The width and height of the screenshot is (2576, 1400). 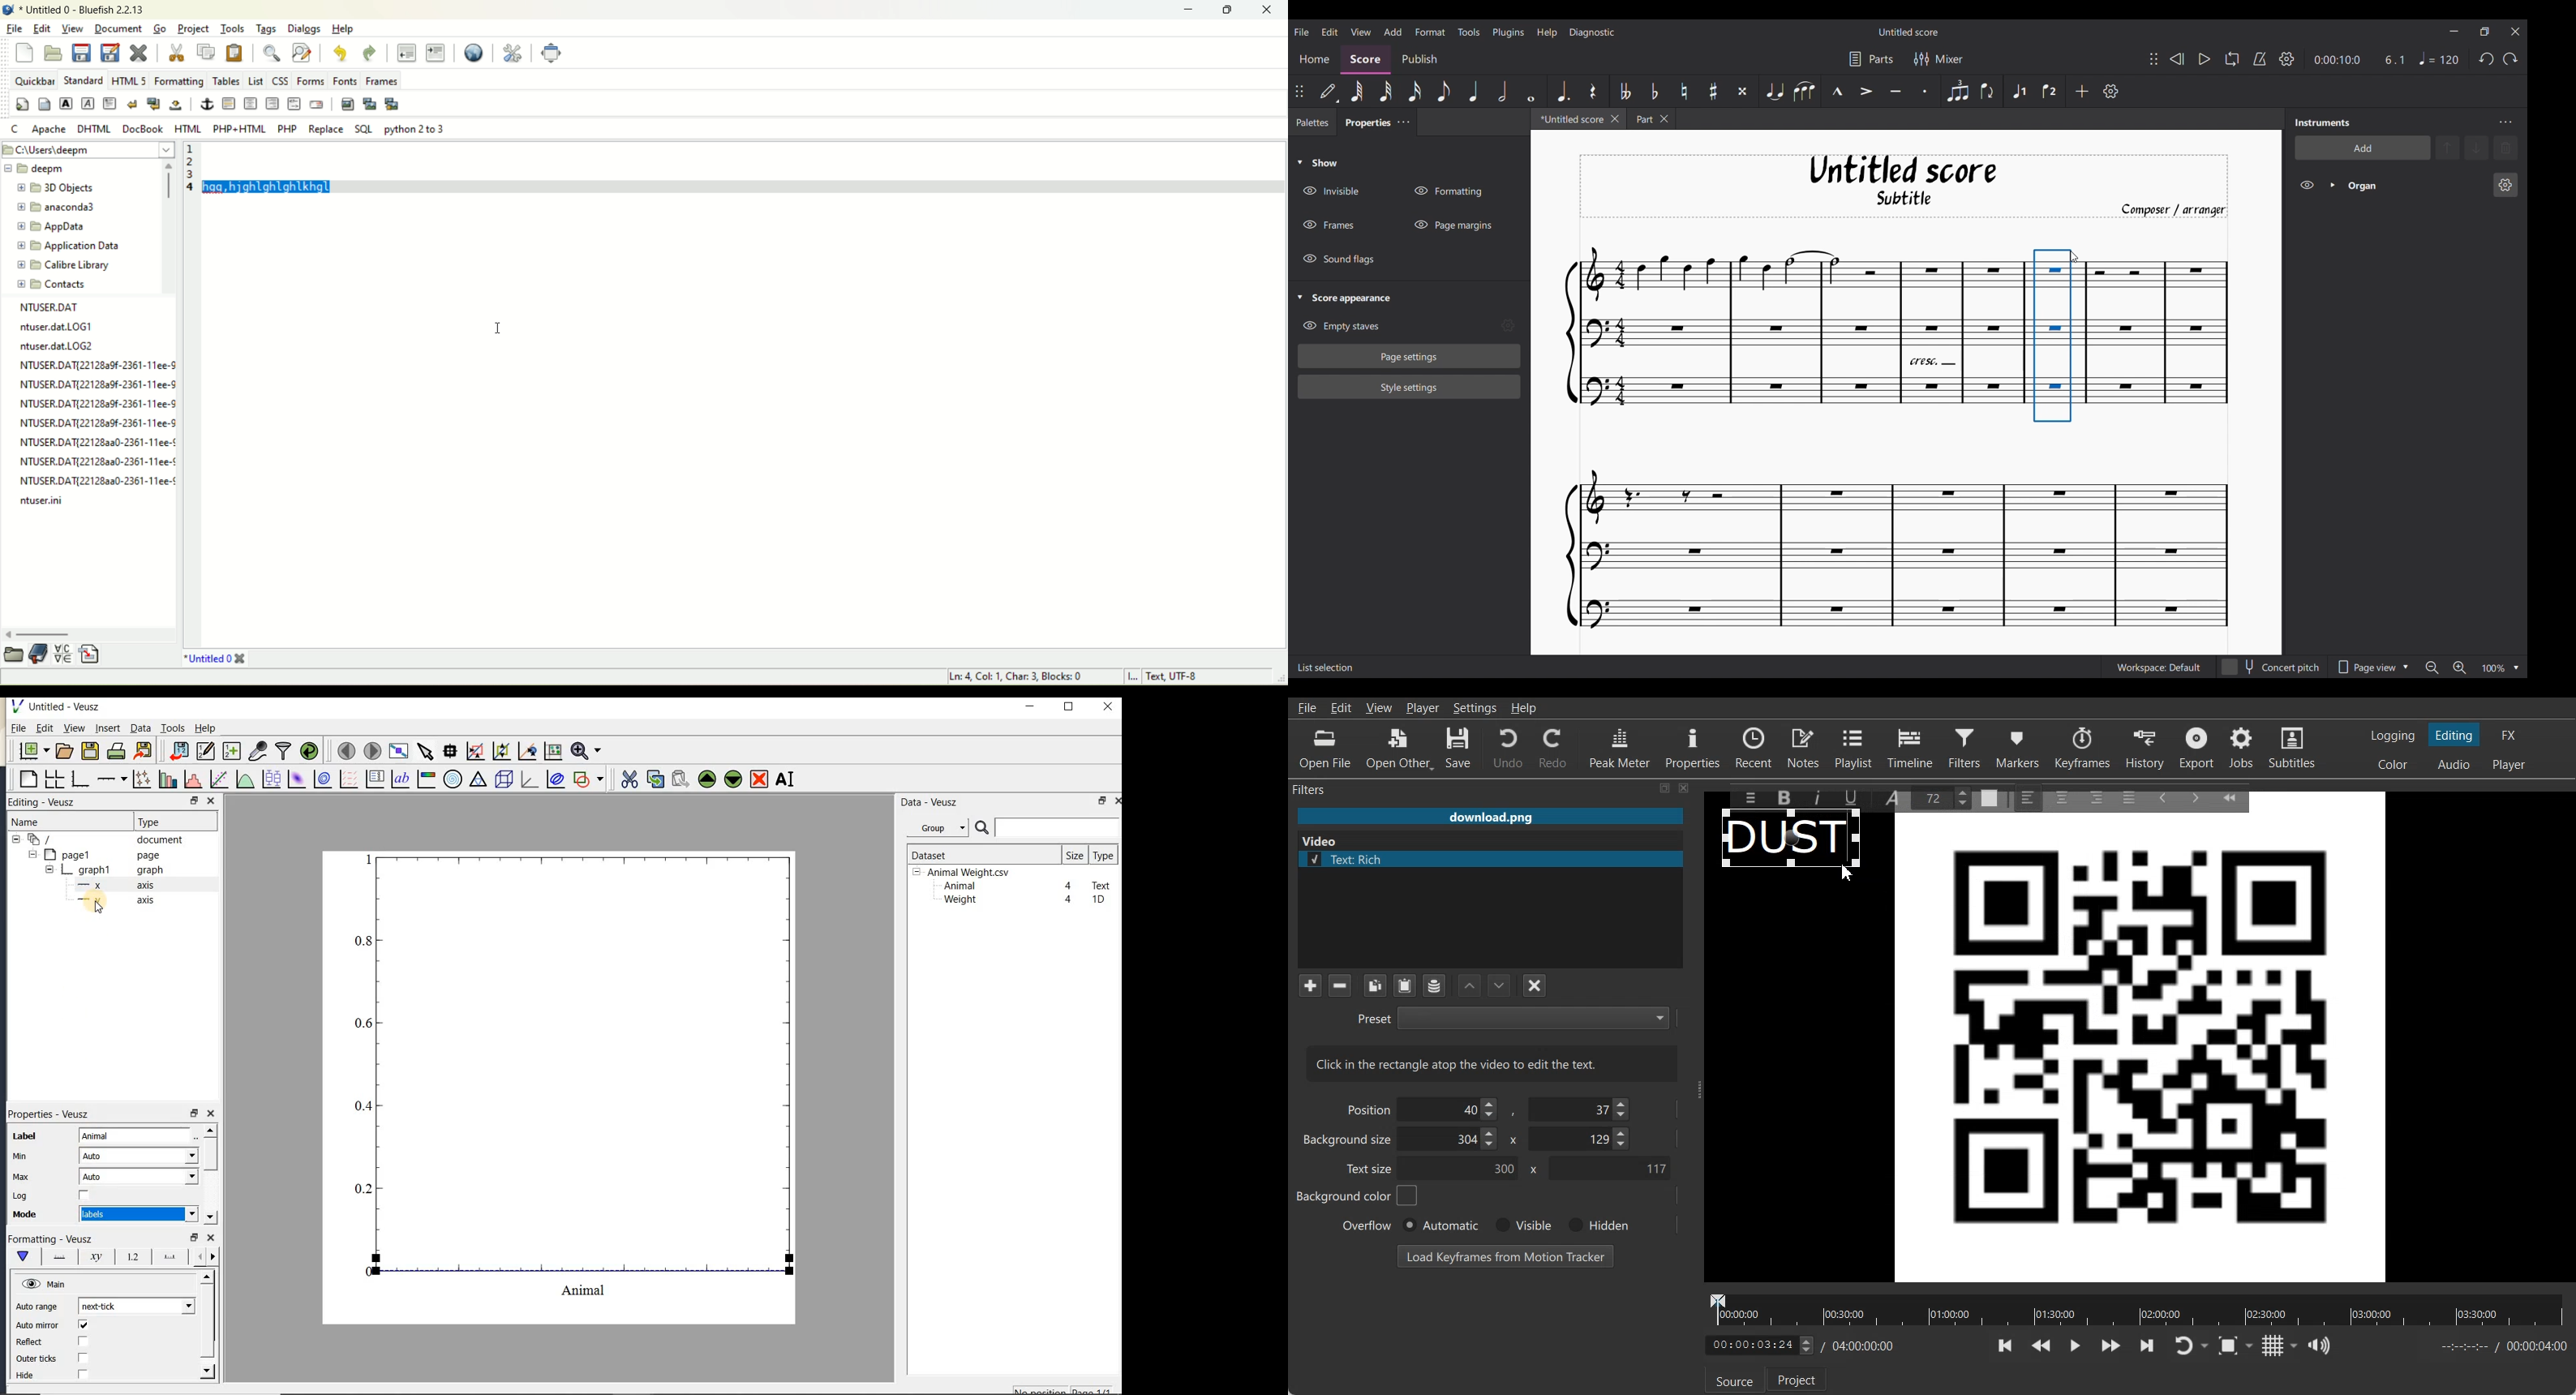 I want to click on ,, so click(x=1514, y=1113).